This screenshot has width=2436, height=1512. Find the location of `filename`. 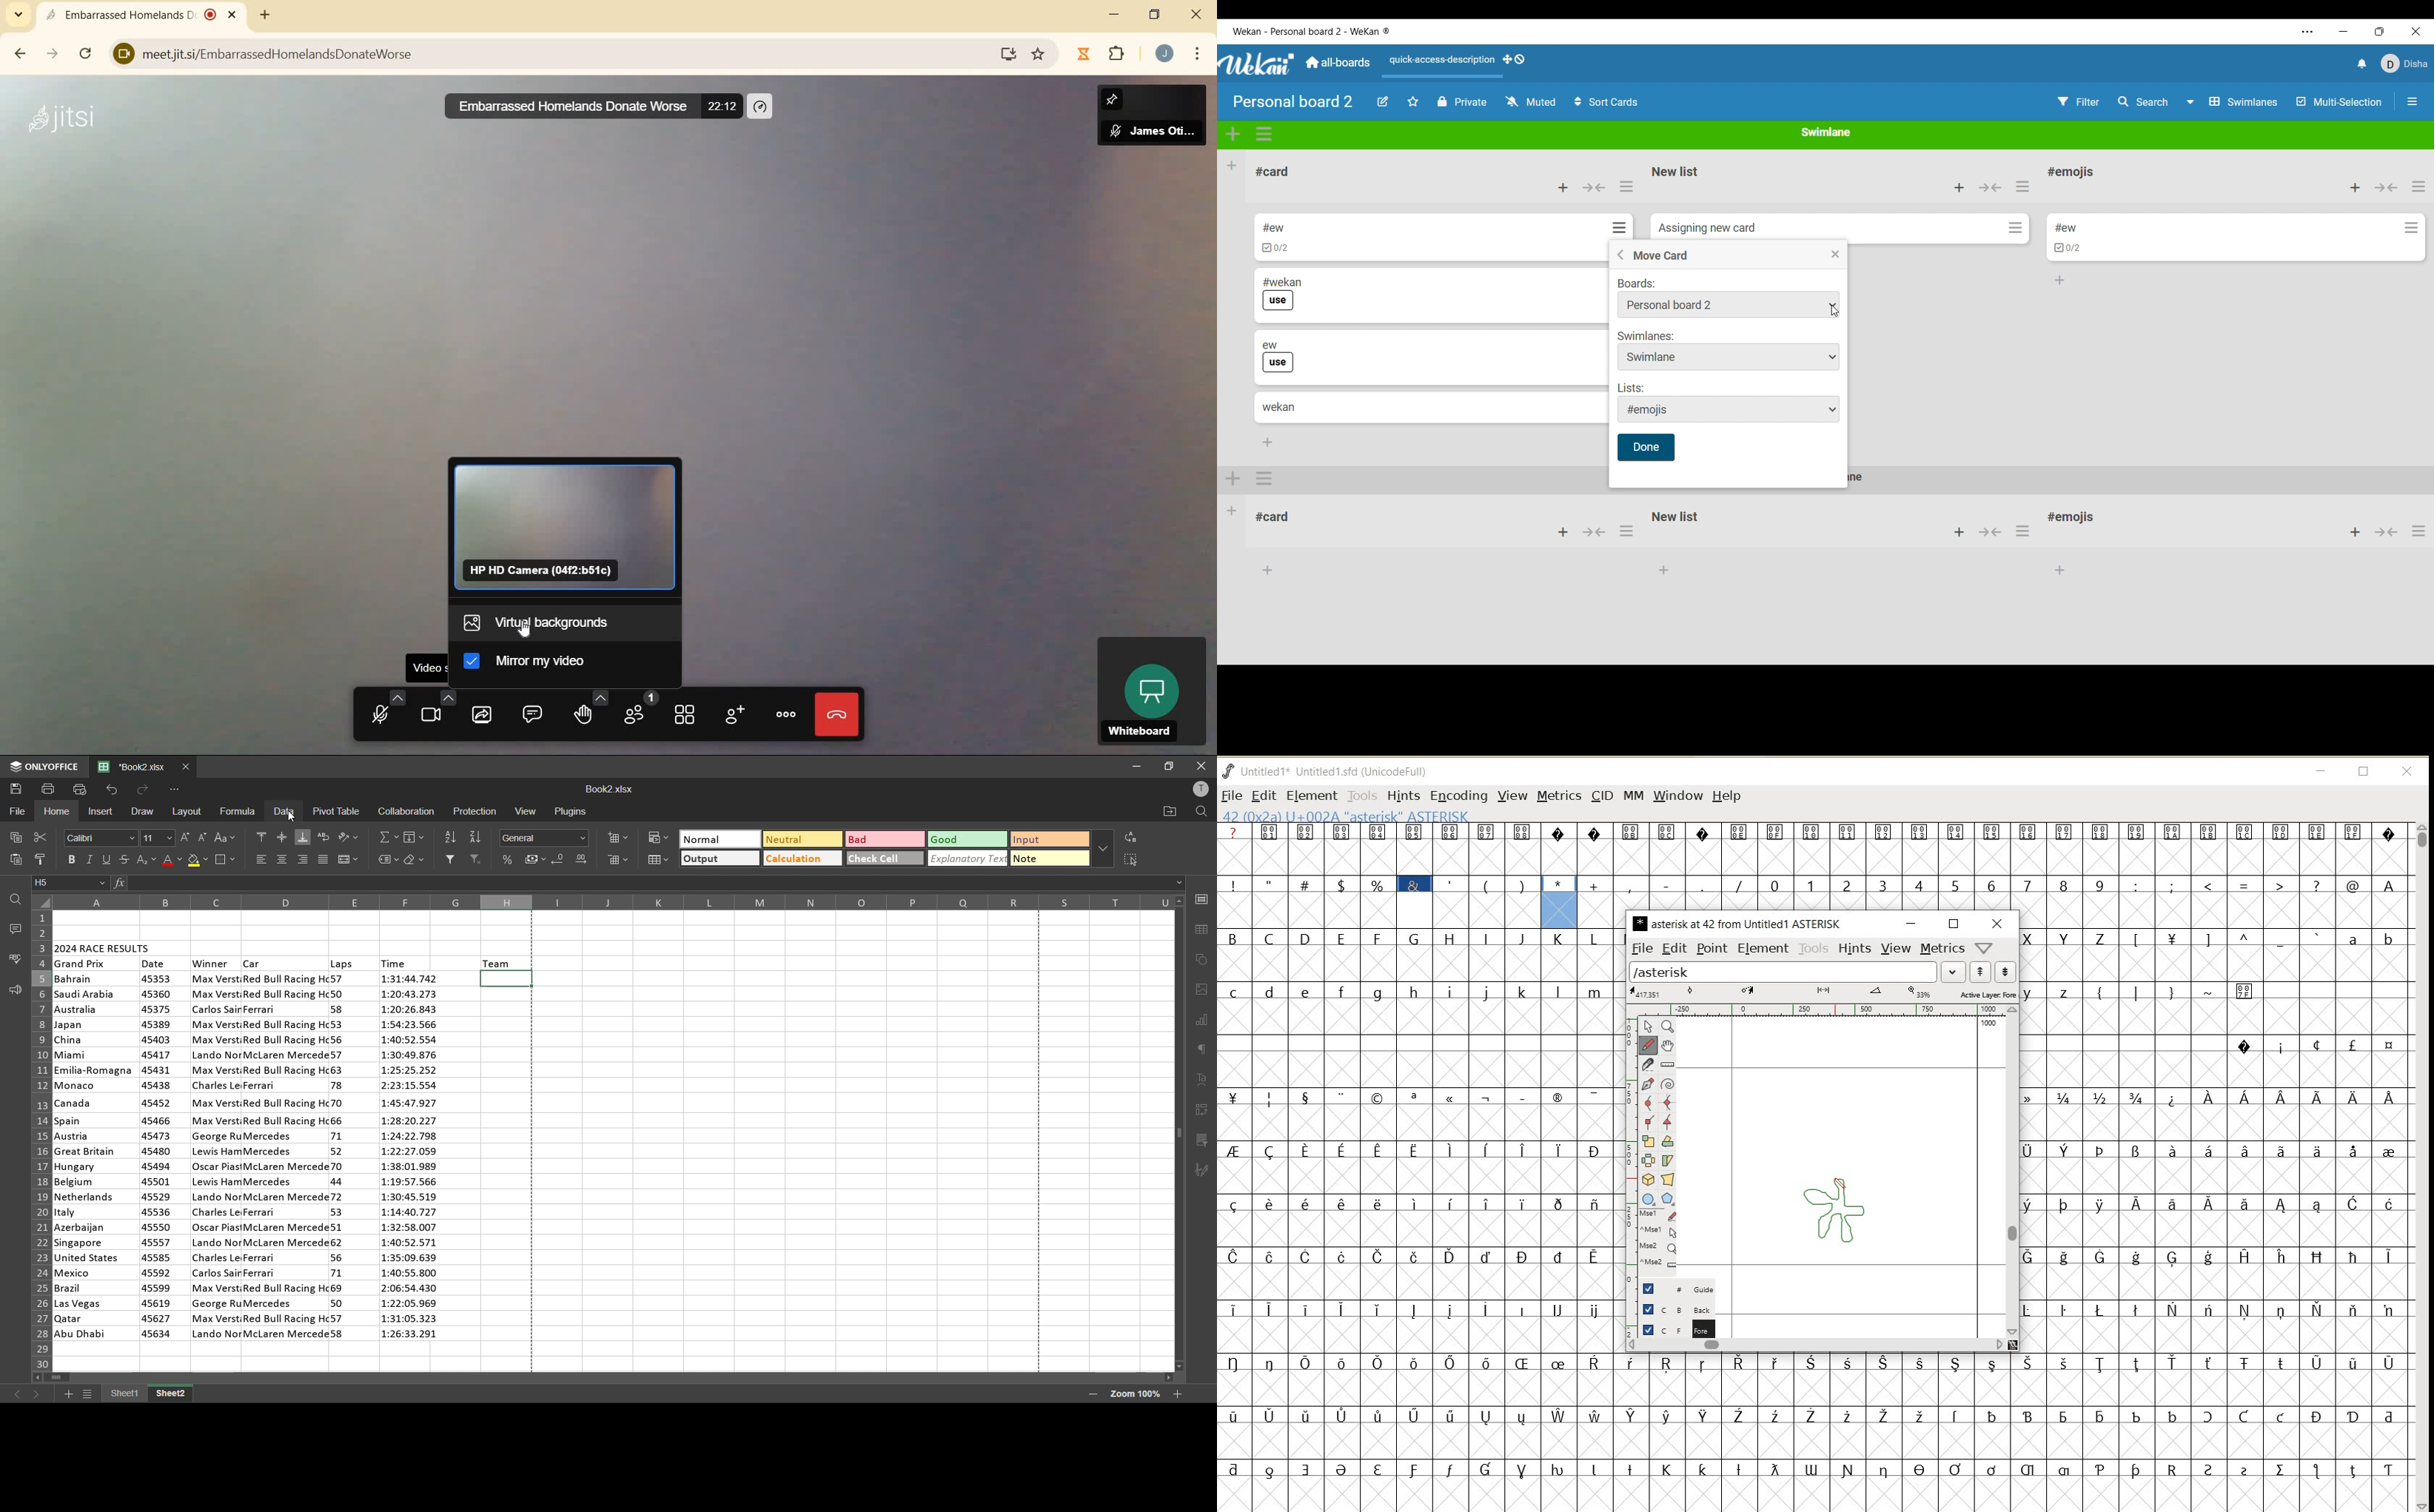

filename is located at coordinates (136, 766).